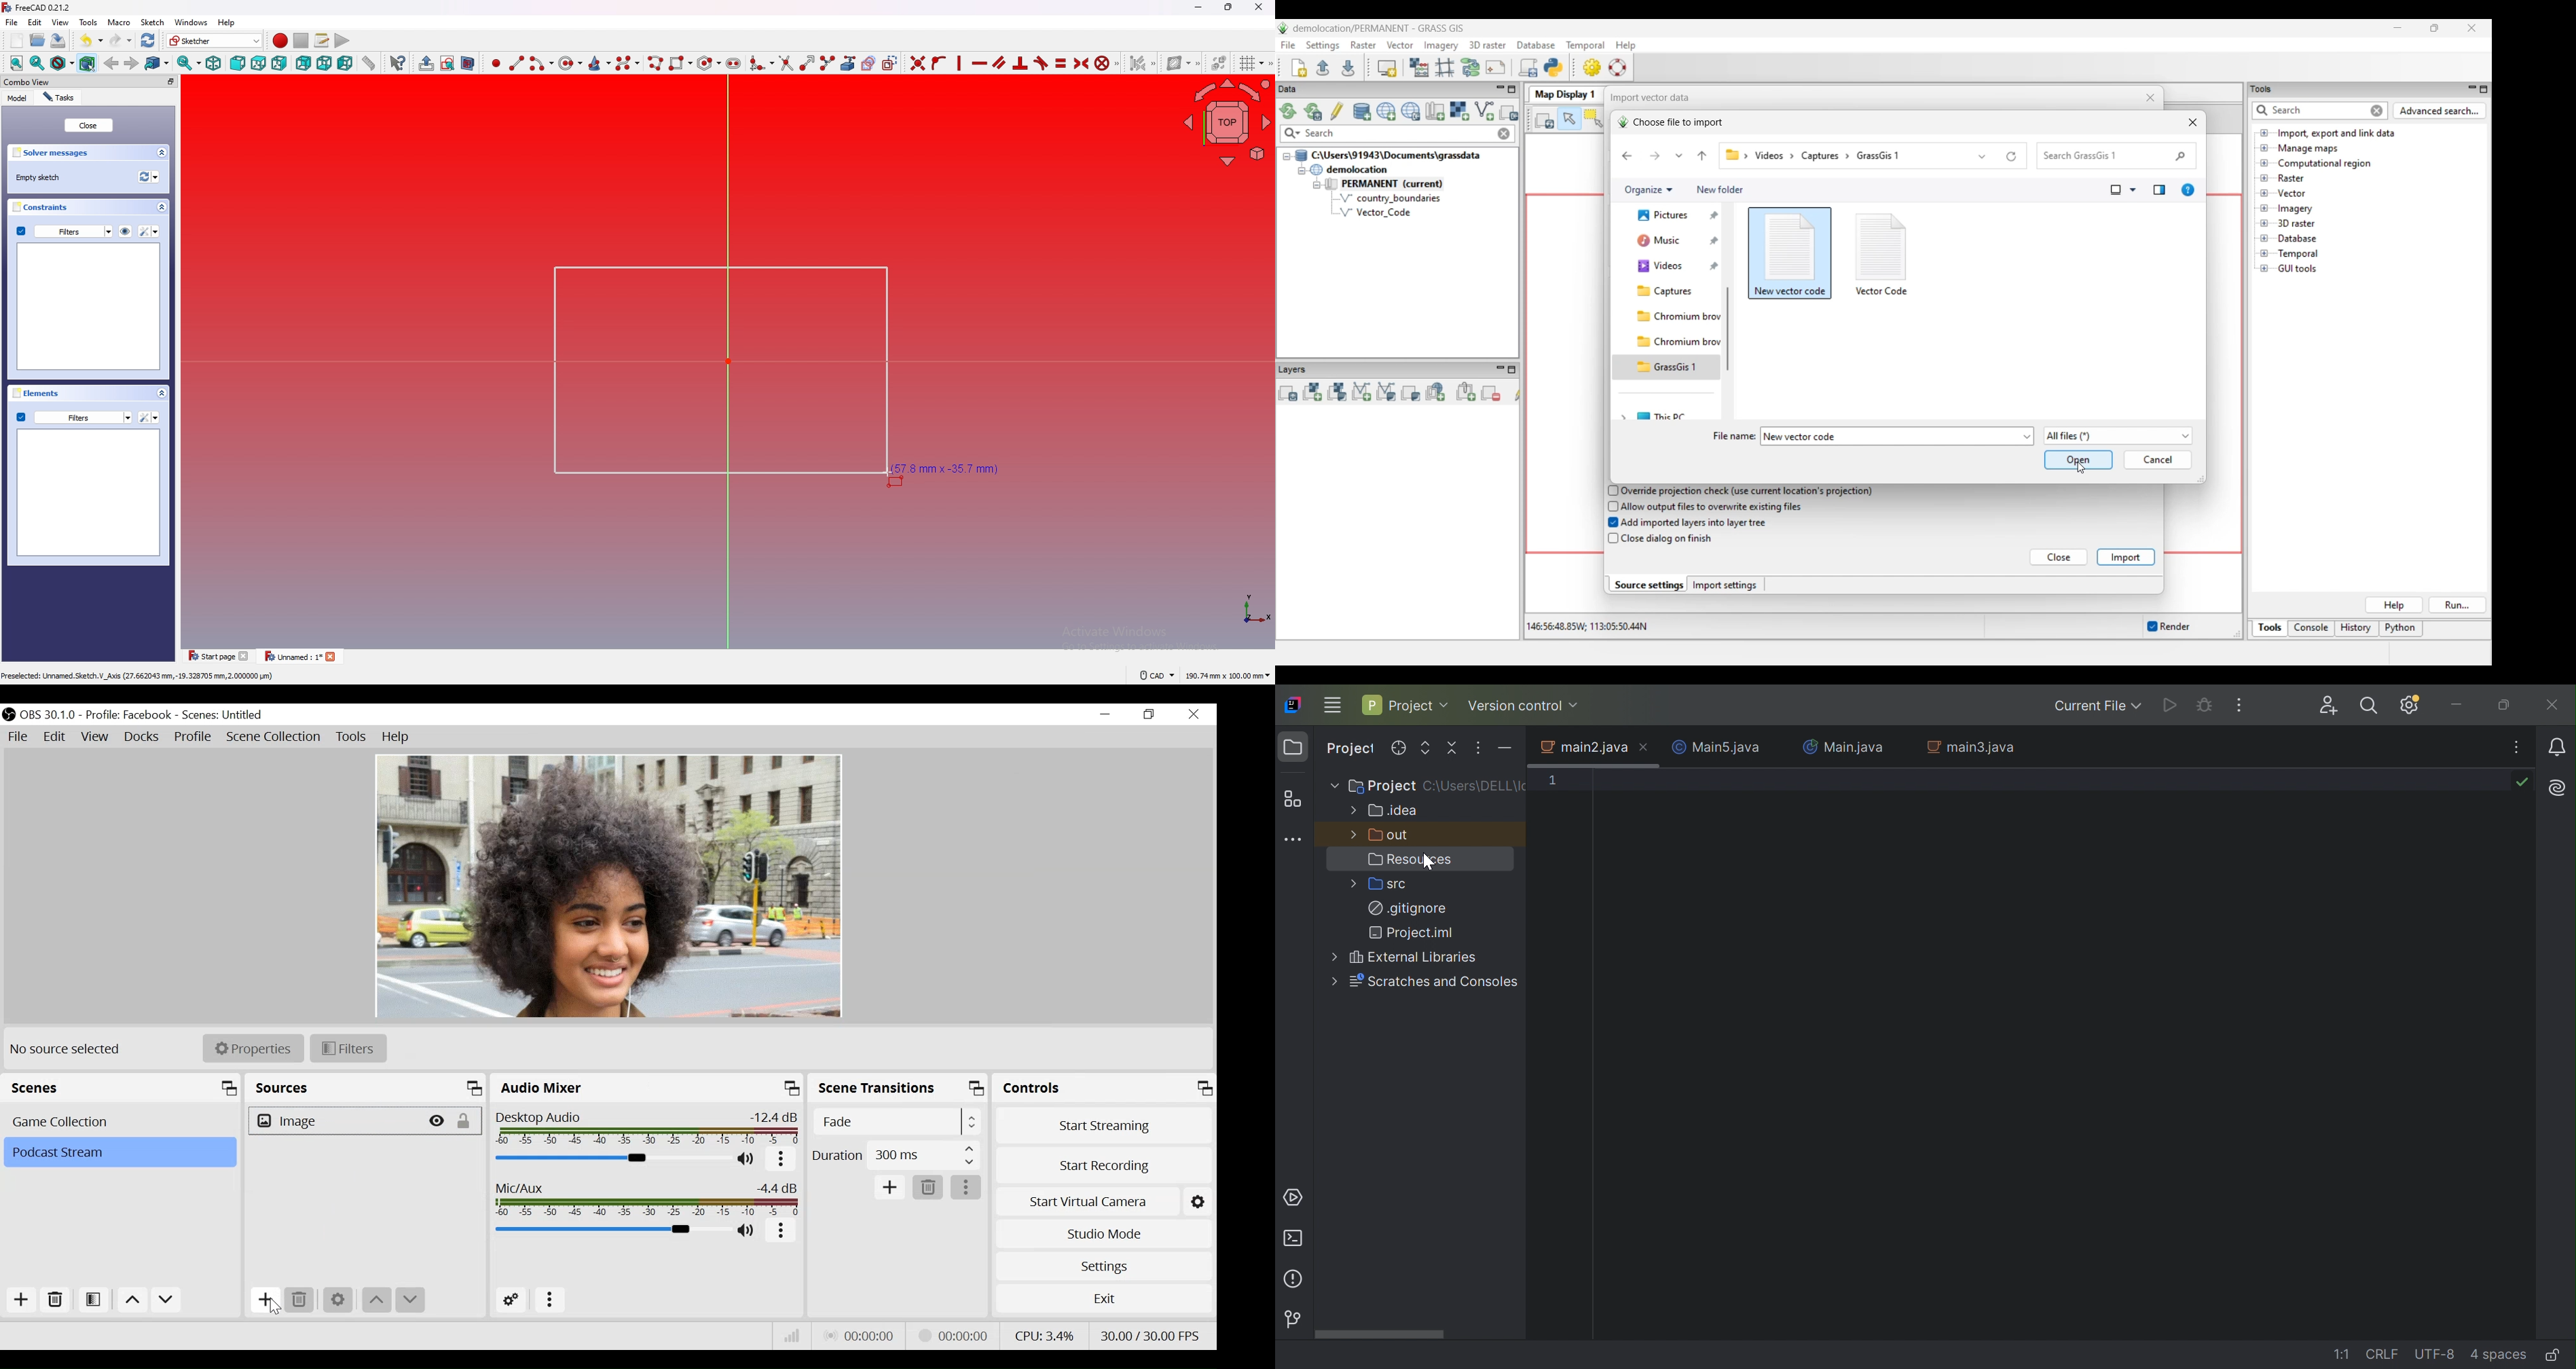 The height and width of the screenshot is (1372, 2576). I want to click on Delete, so click(301, 1301).